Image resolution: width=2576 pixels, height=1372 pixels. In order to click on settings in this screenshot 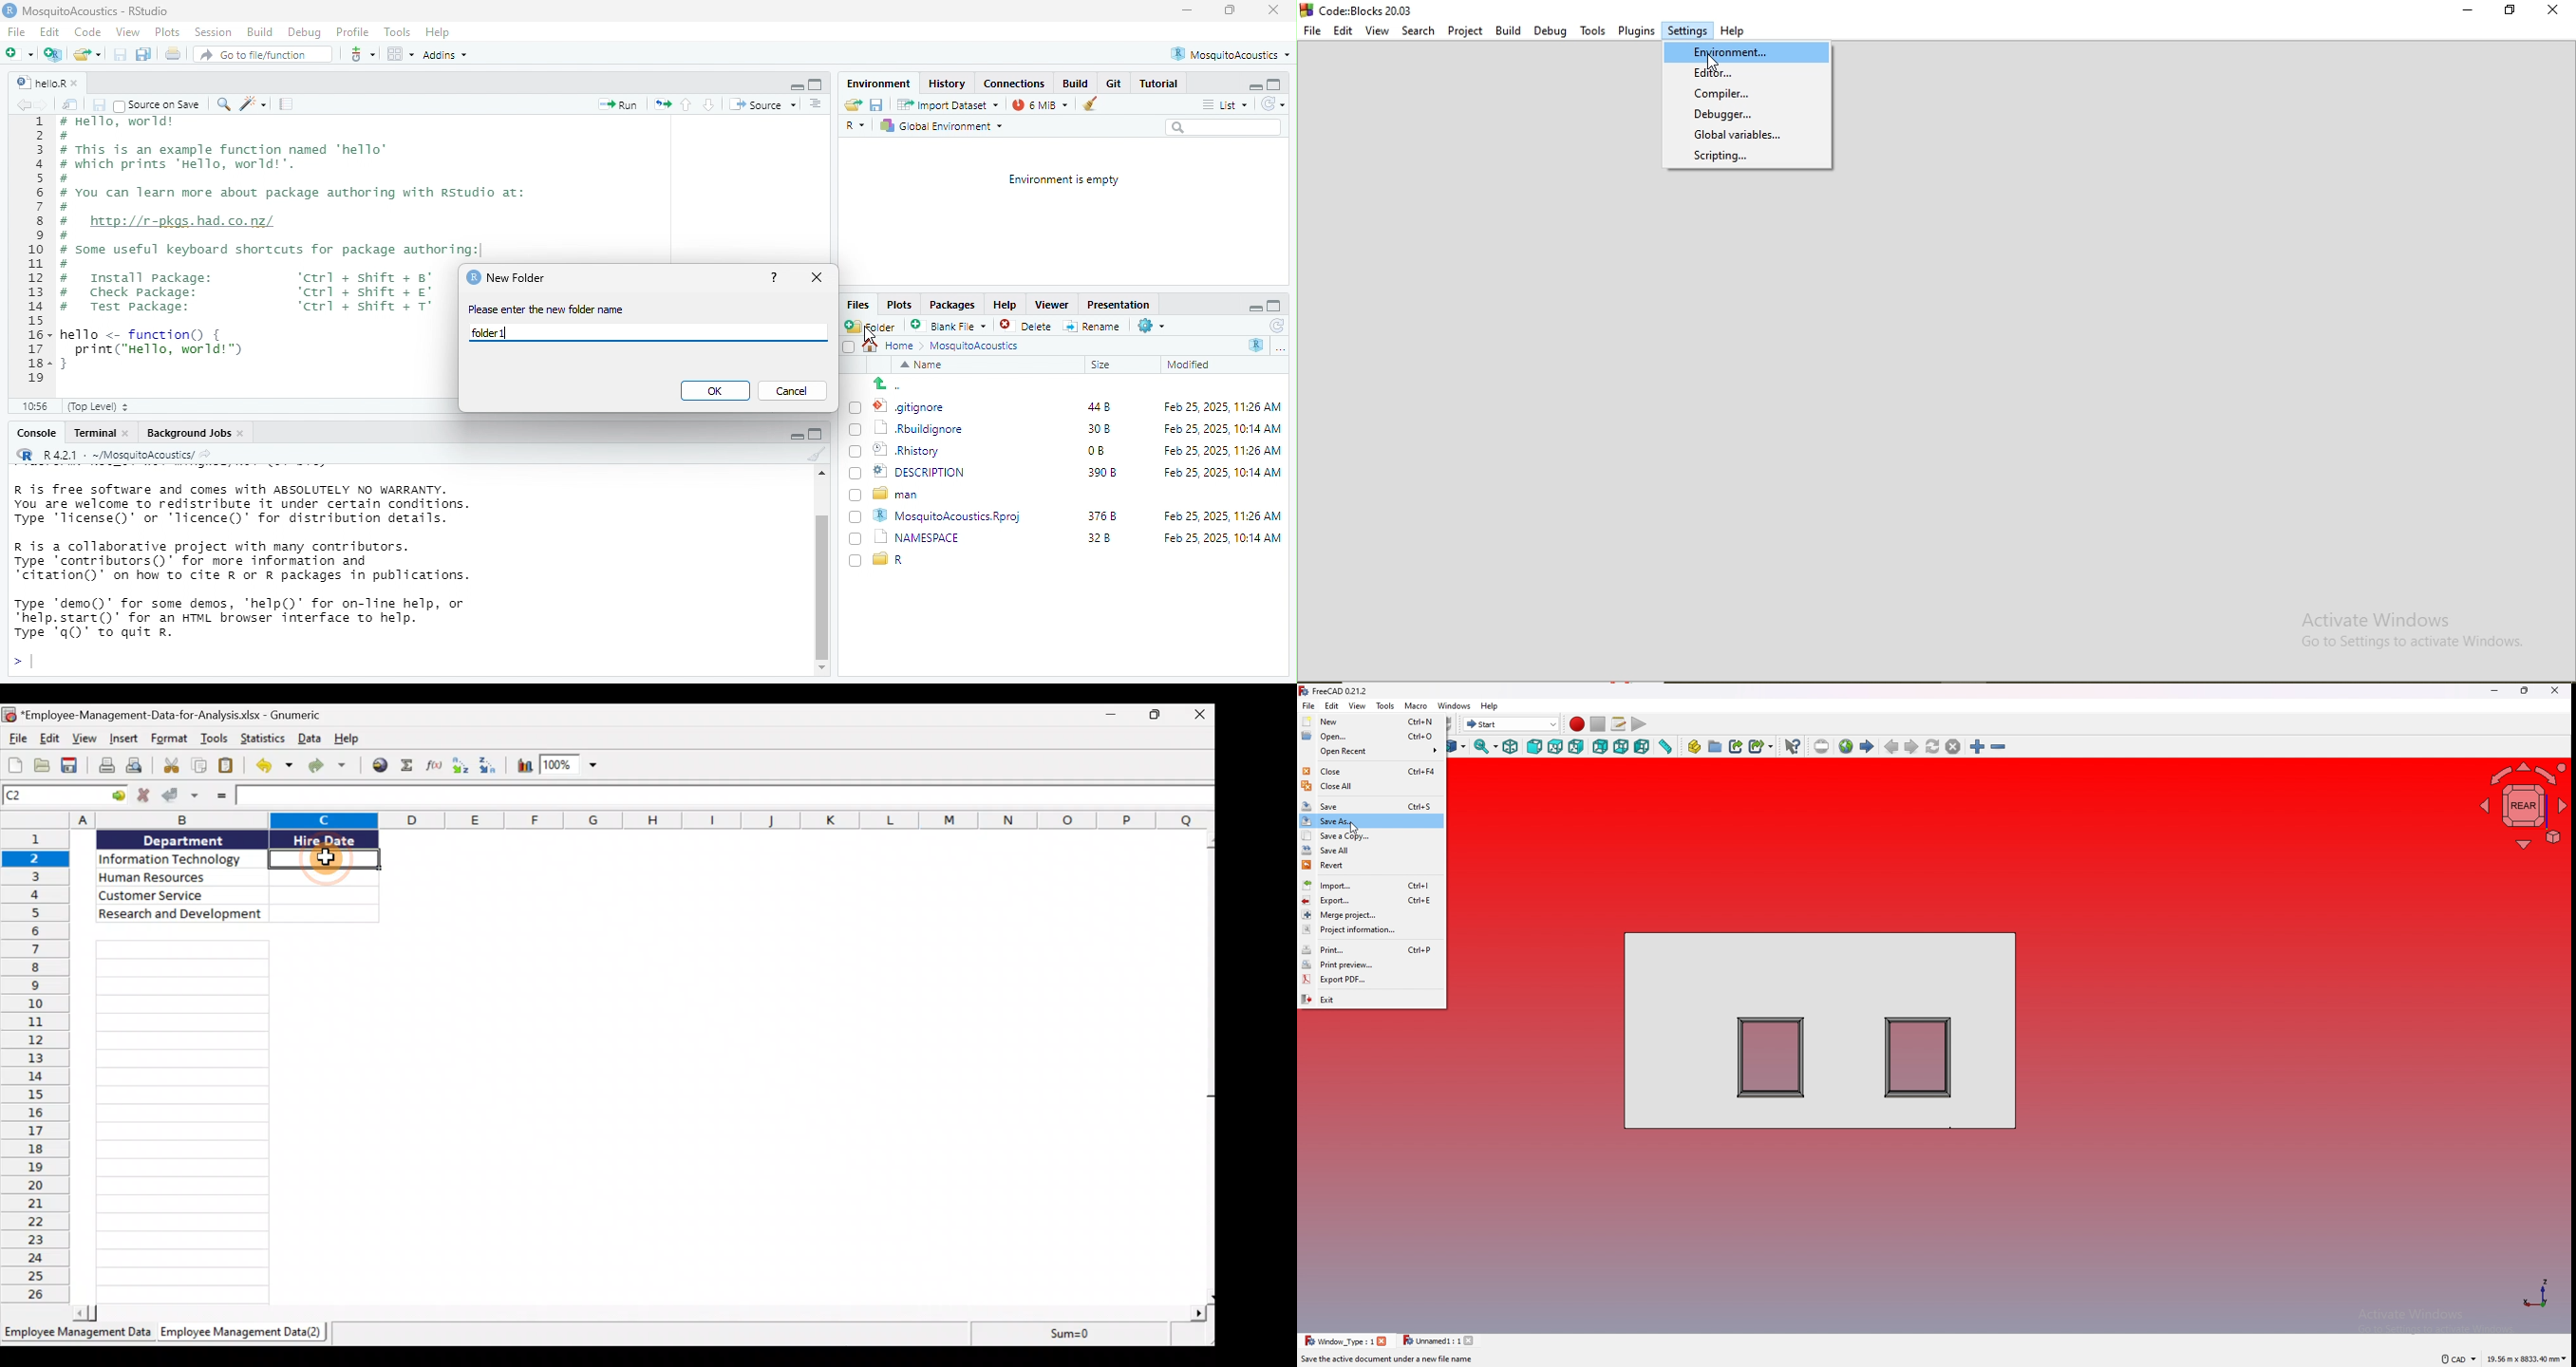, I will do `click(1157, 327)`.